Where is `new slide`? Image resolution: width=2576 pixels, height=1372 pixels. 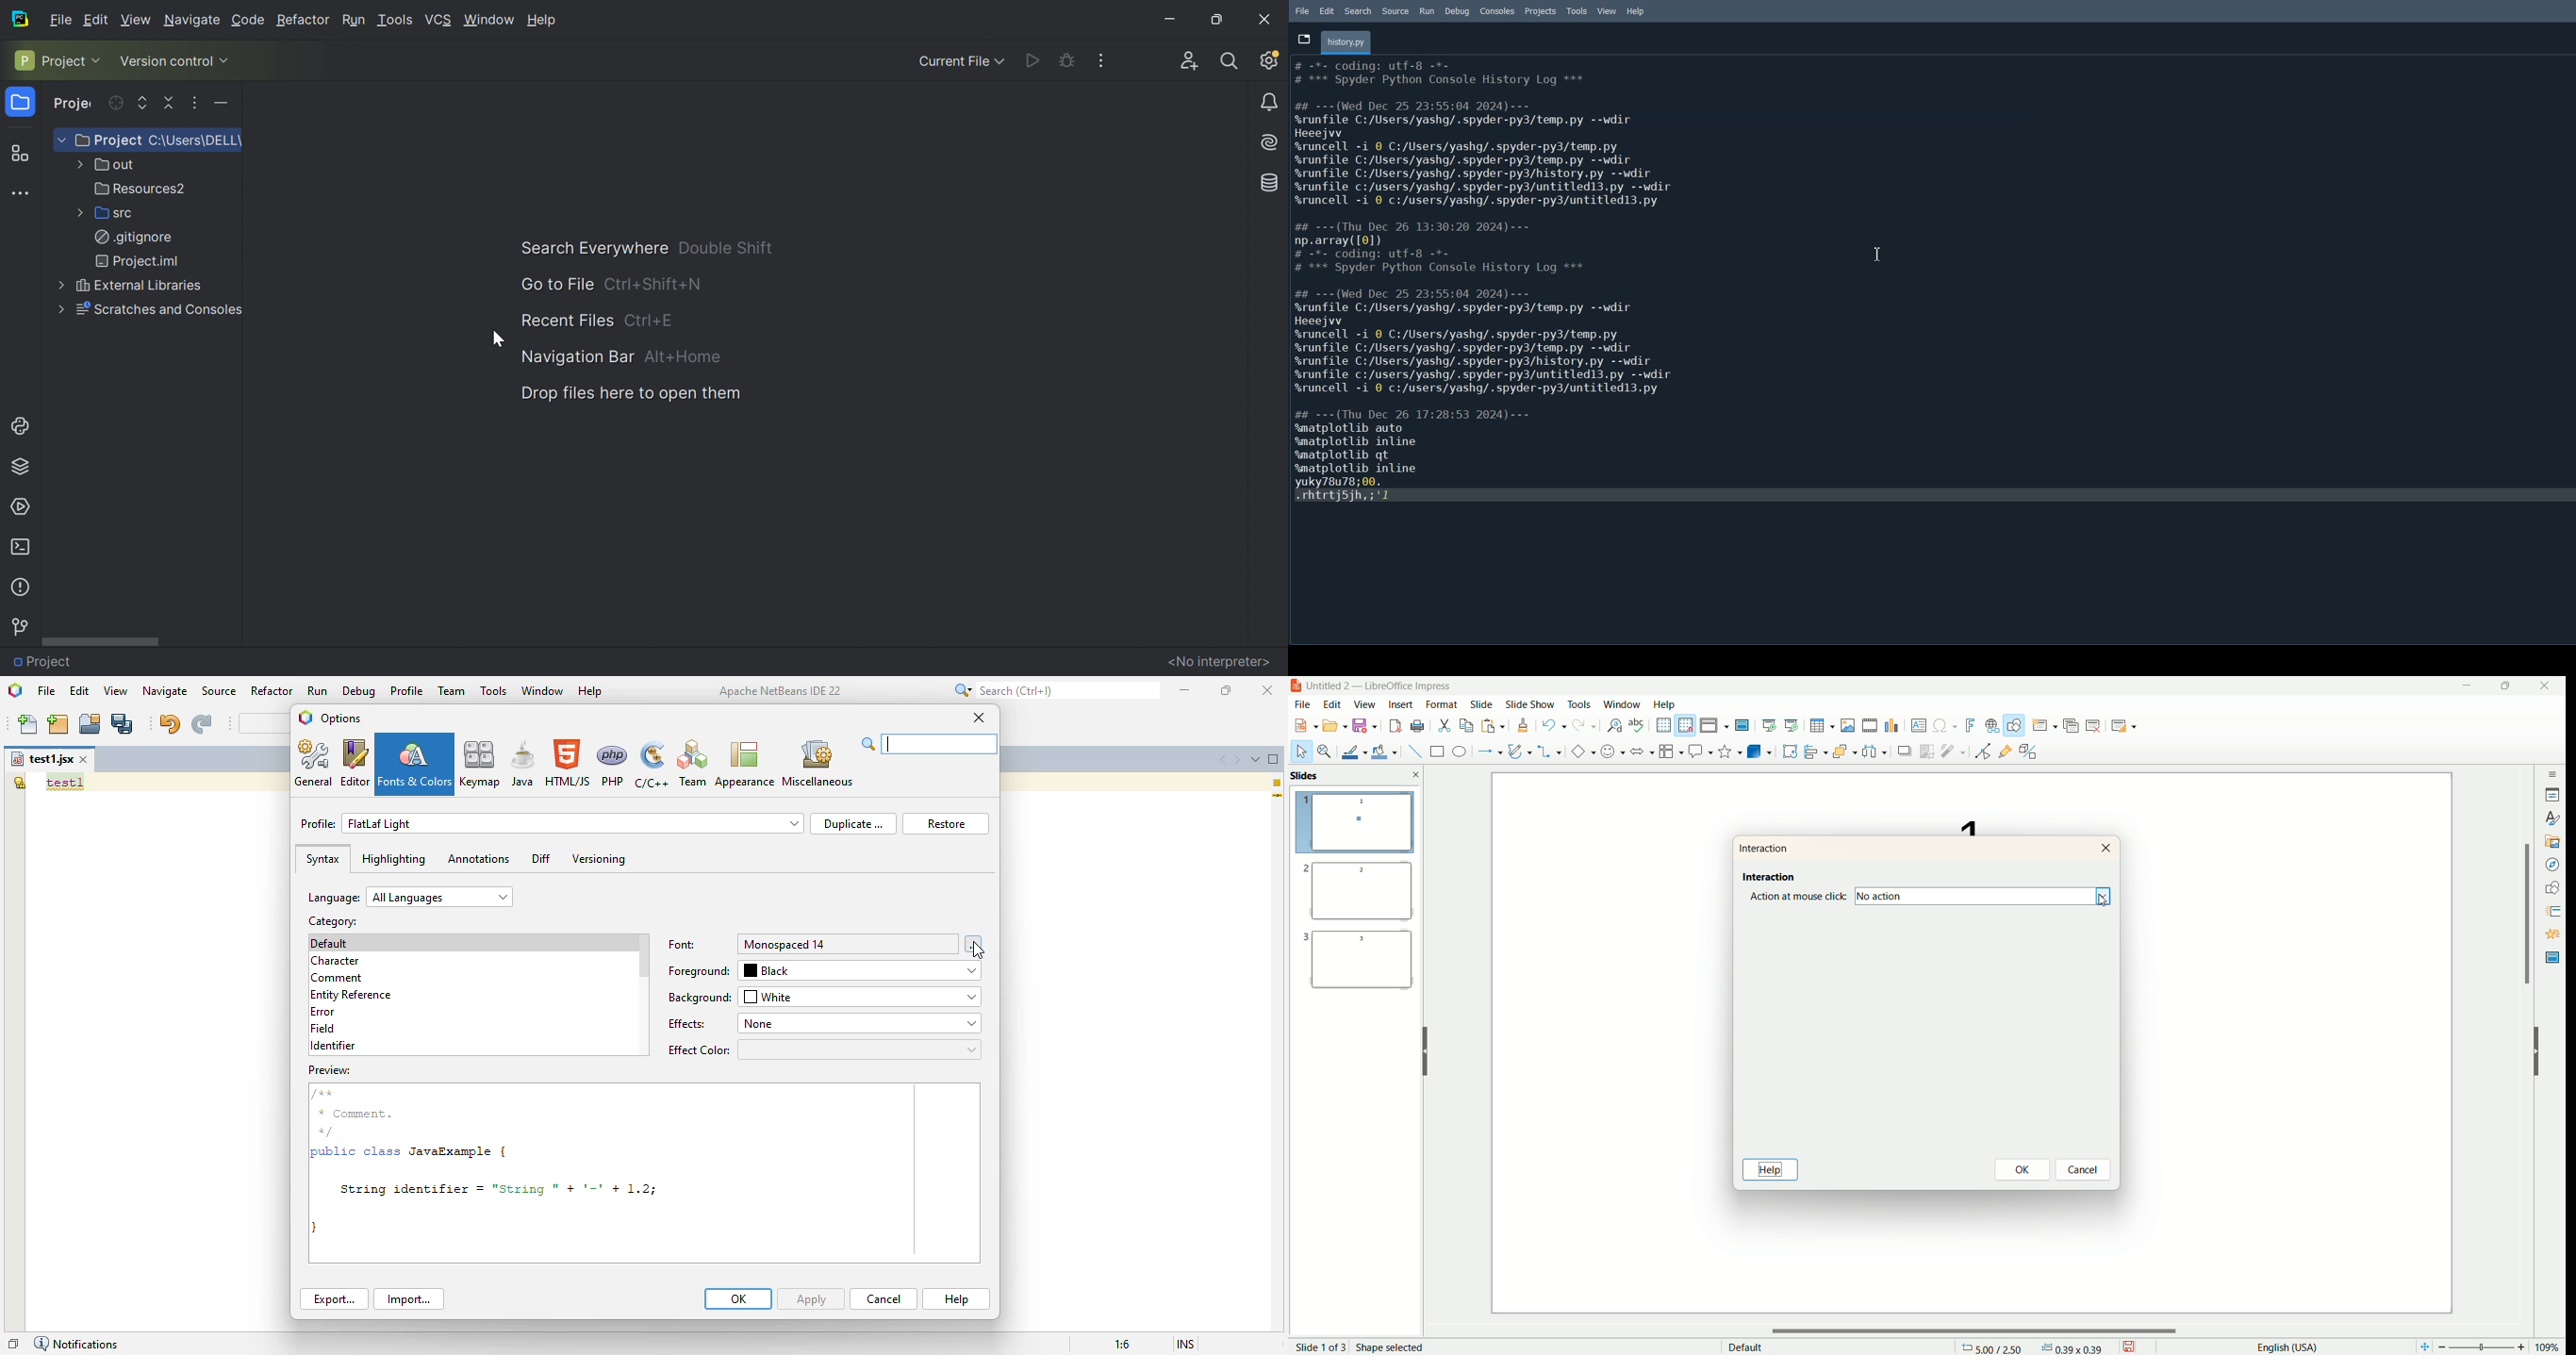 new slide is located at coordinates (2044, 725).